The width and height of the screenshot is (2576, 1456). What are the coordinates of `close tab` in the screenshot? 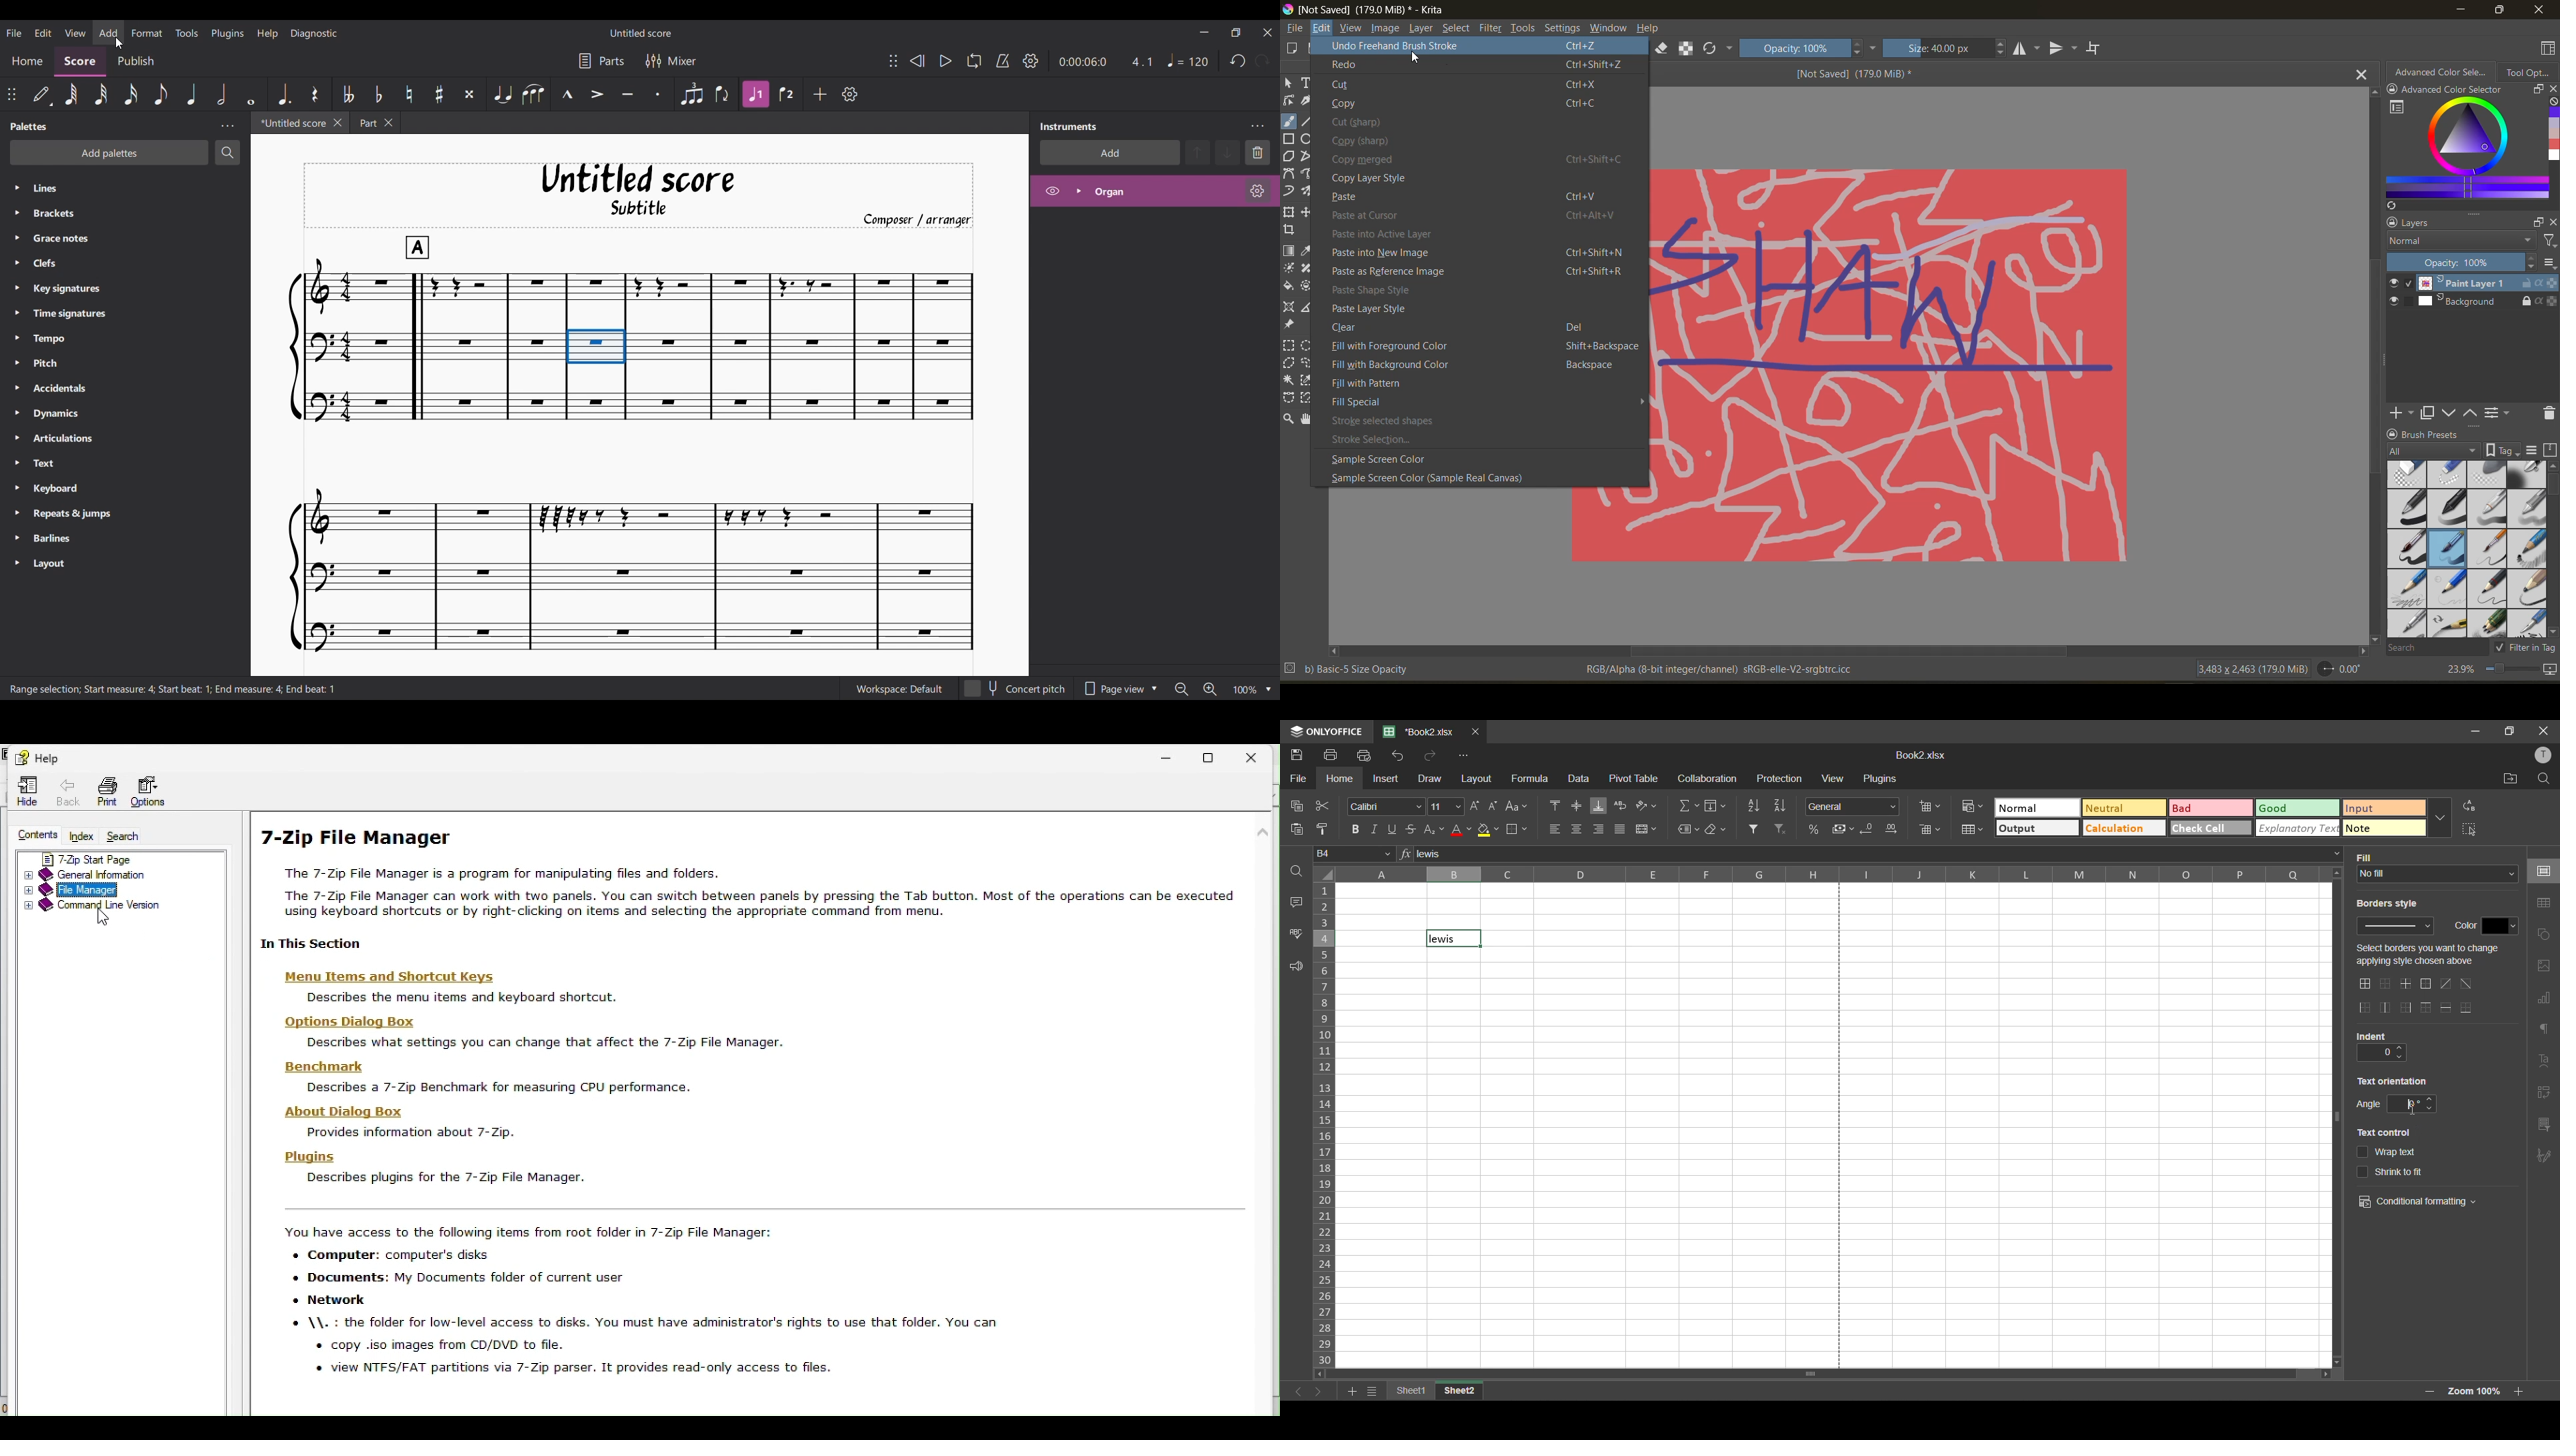 It's located at (2359, 75).